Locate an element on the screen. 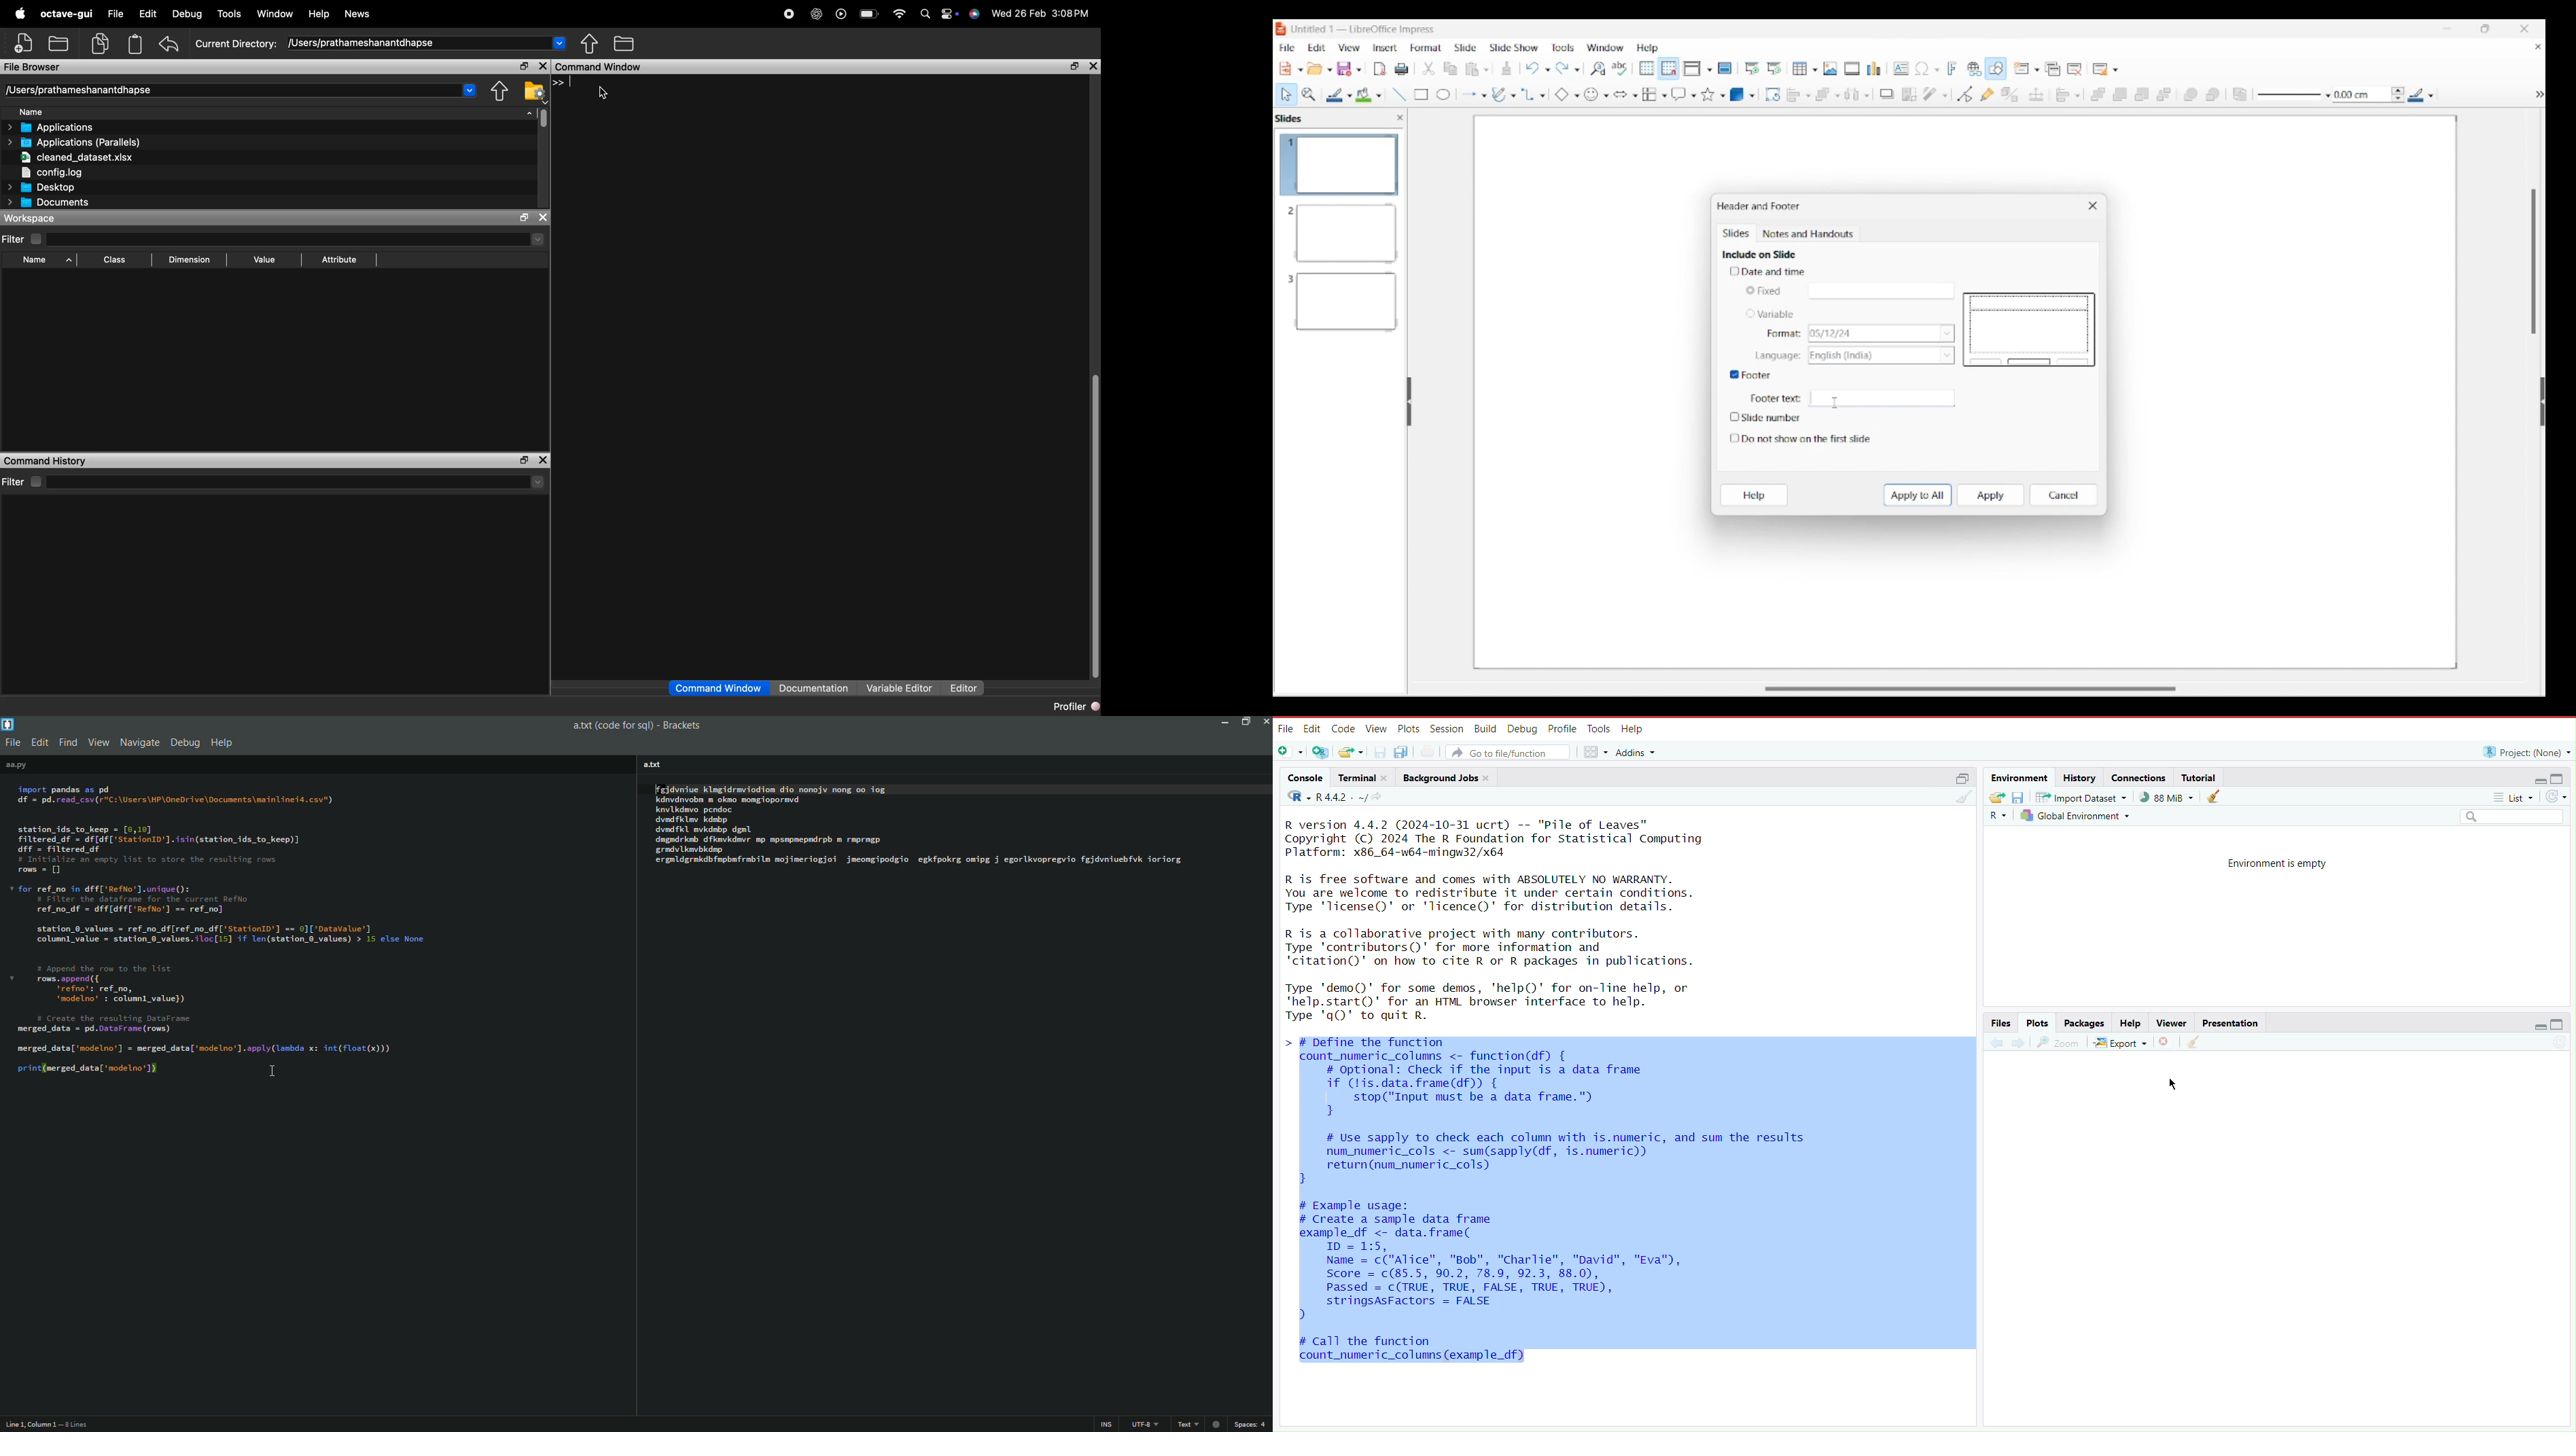 This screenshot has width=2576, height=1456. Tutorial is located at coordinates (2201, 776).